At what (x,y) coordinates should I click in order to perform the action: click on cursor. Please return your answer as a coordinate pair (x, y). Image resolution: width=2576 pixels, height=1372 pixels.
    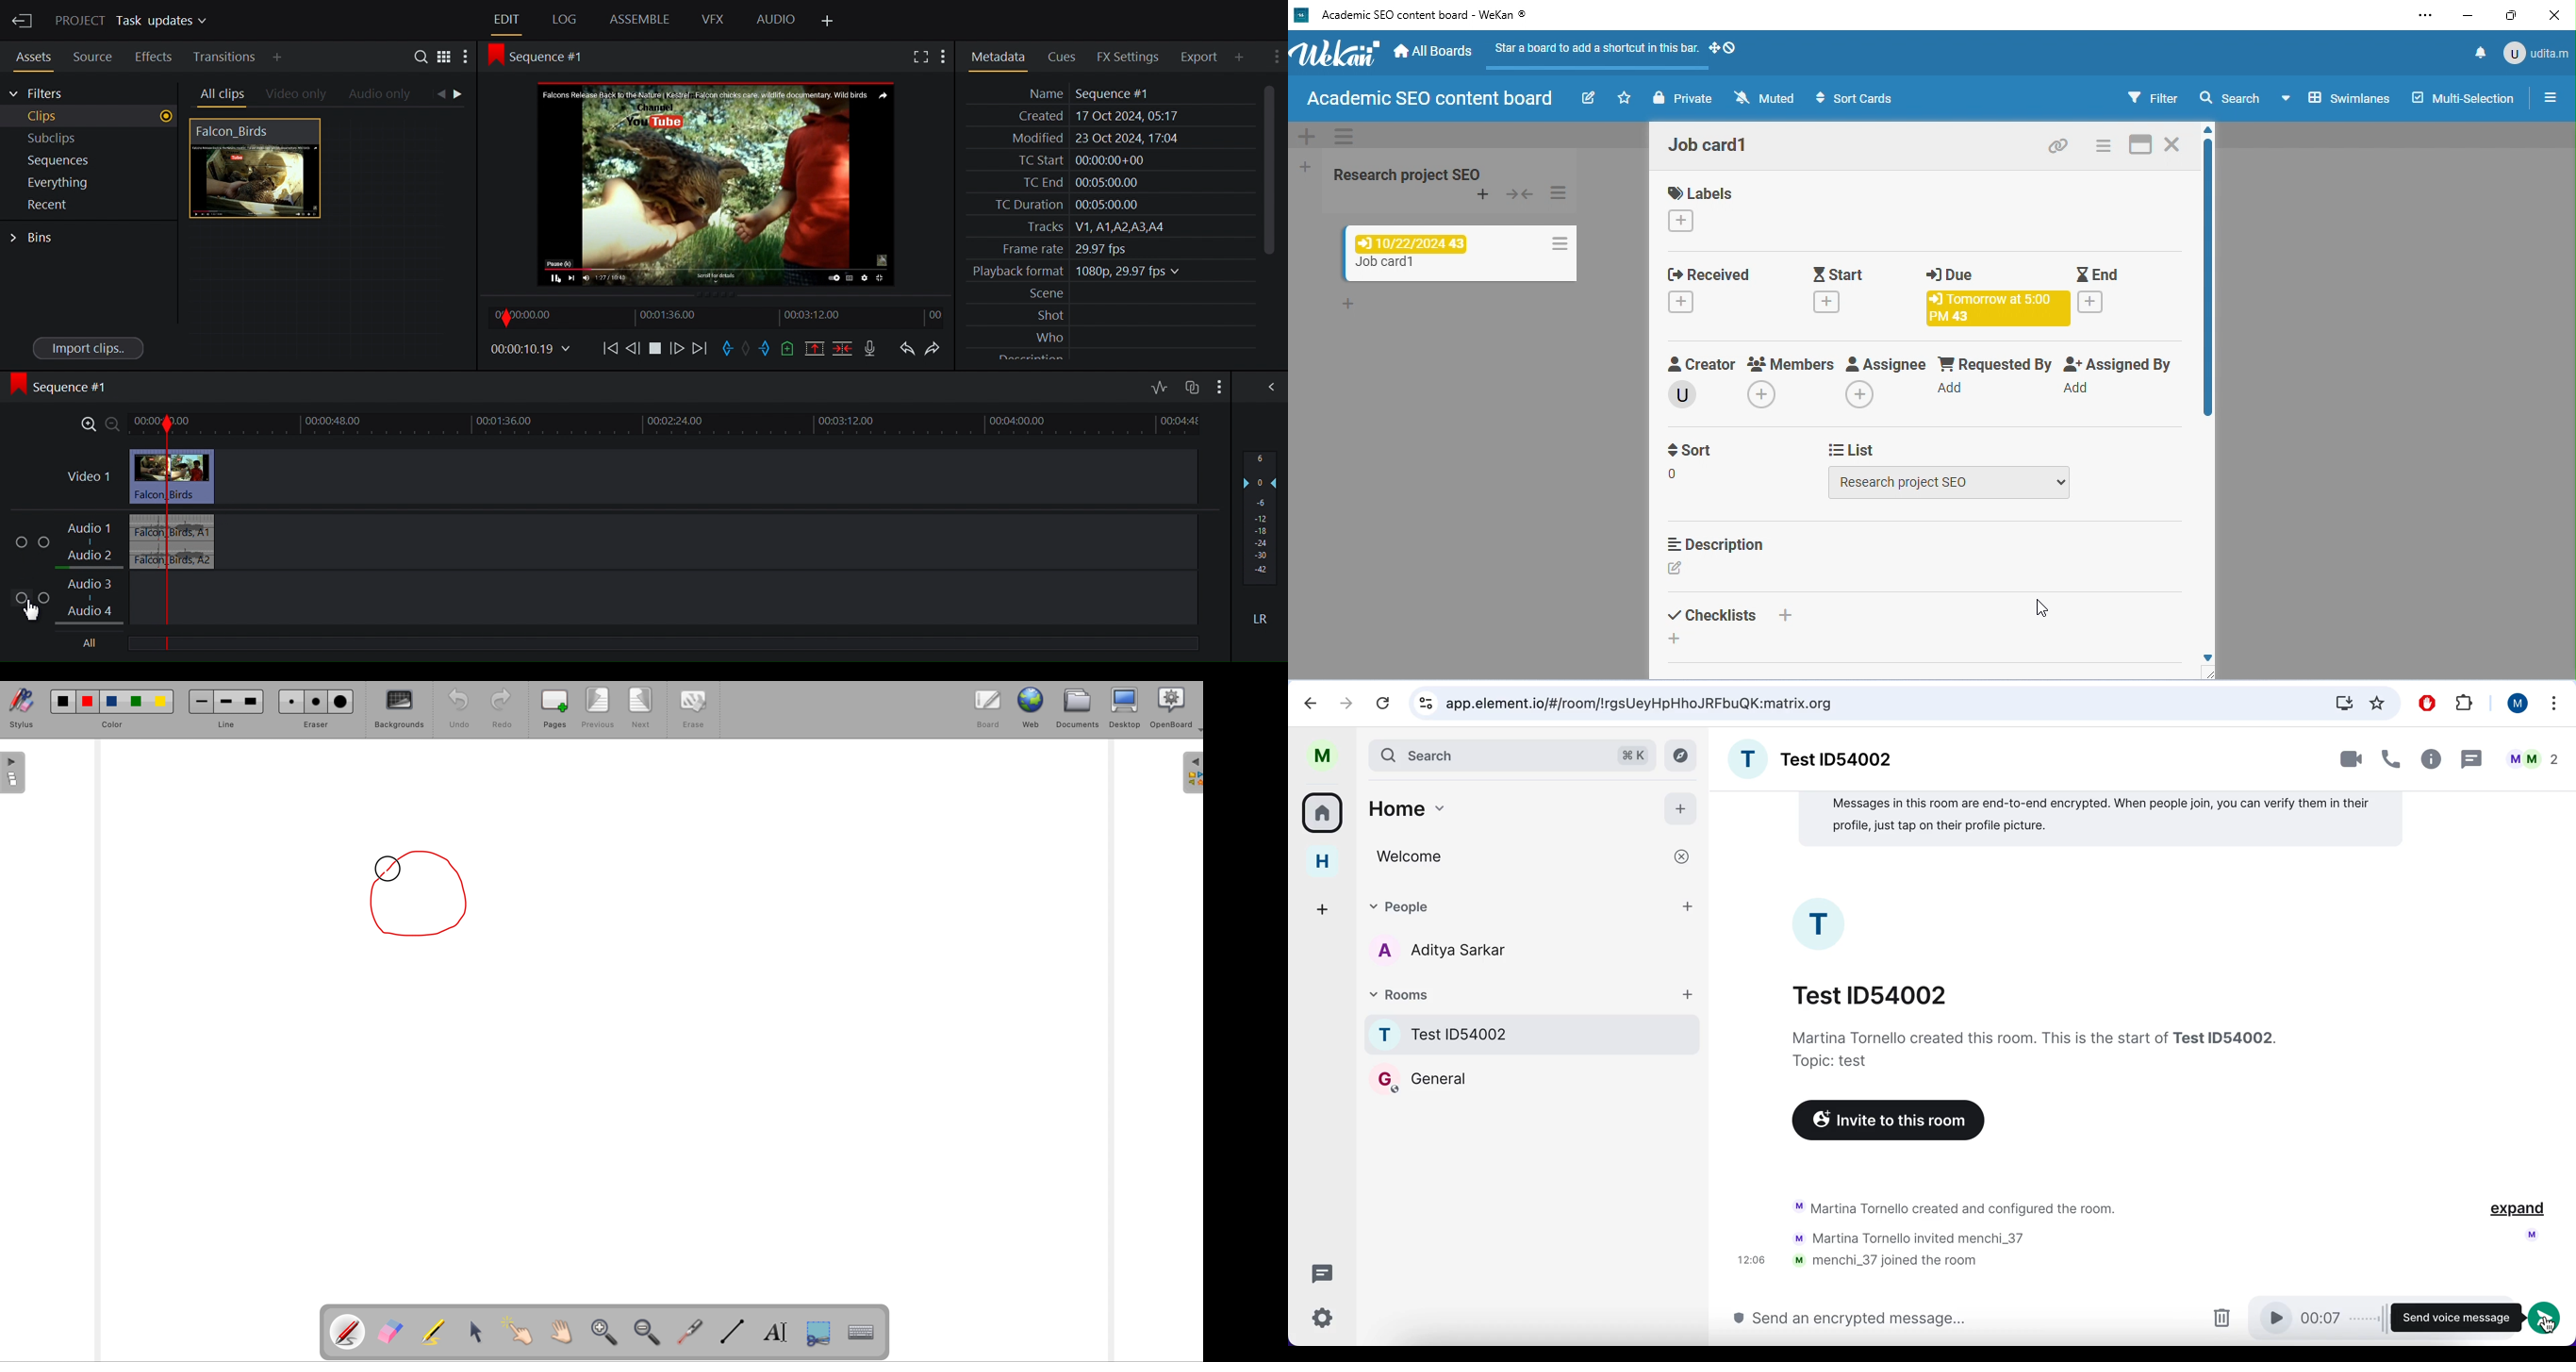
    Looking at the image, I should click on (2550, 1328).